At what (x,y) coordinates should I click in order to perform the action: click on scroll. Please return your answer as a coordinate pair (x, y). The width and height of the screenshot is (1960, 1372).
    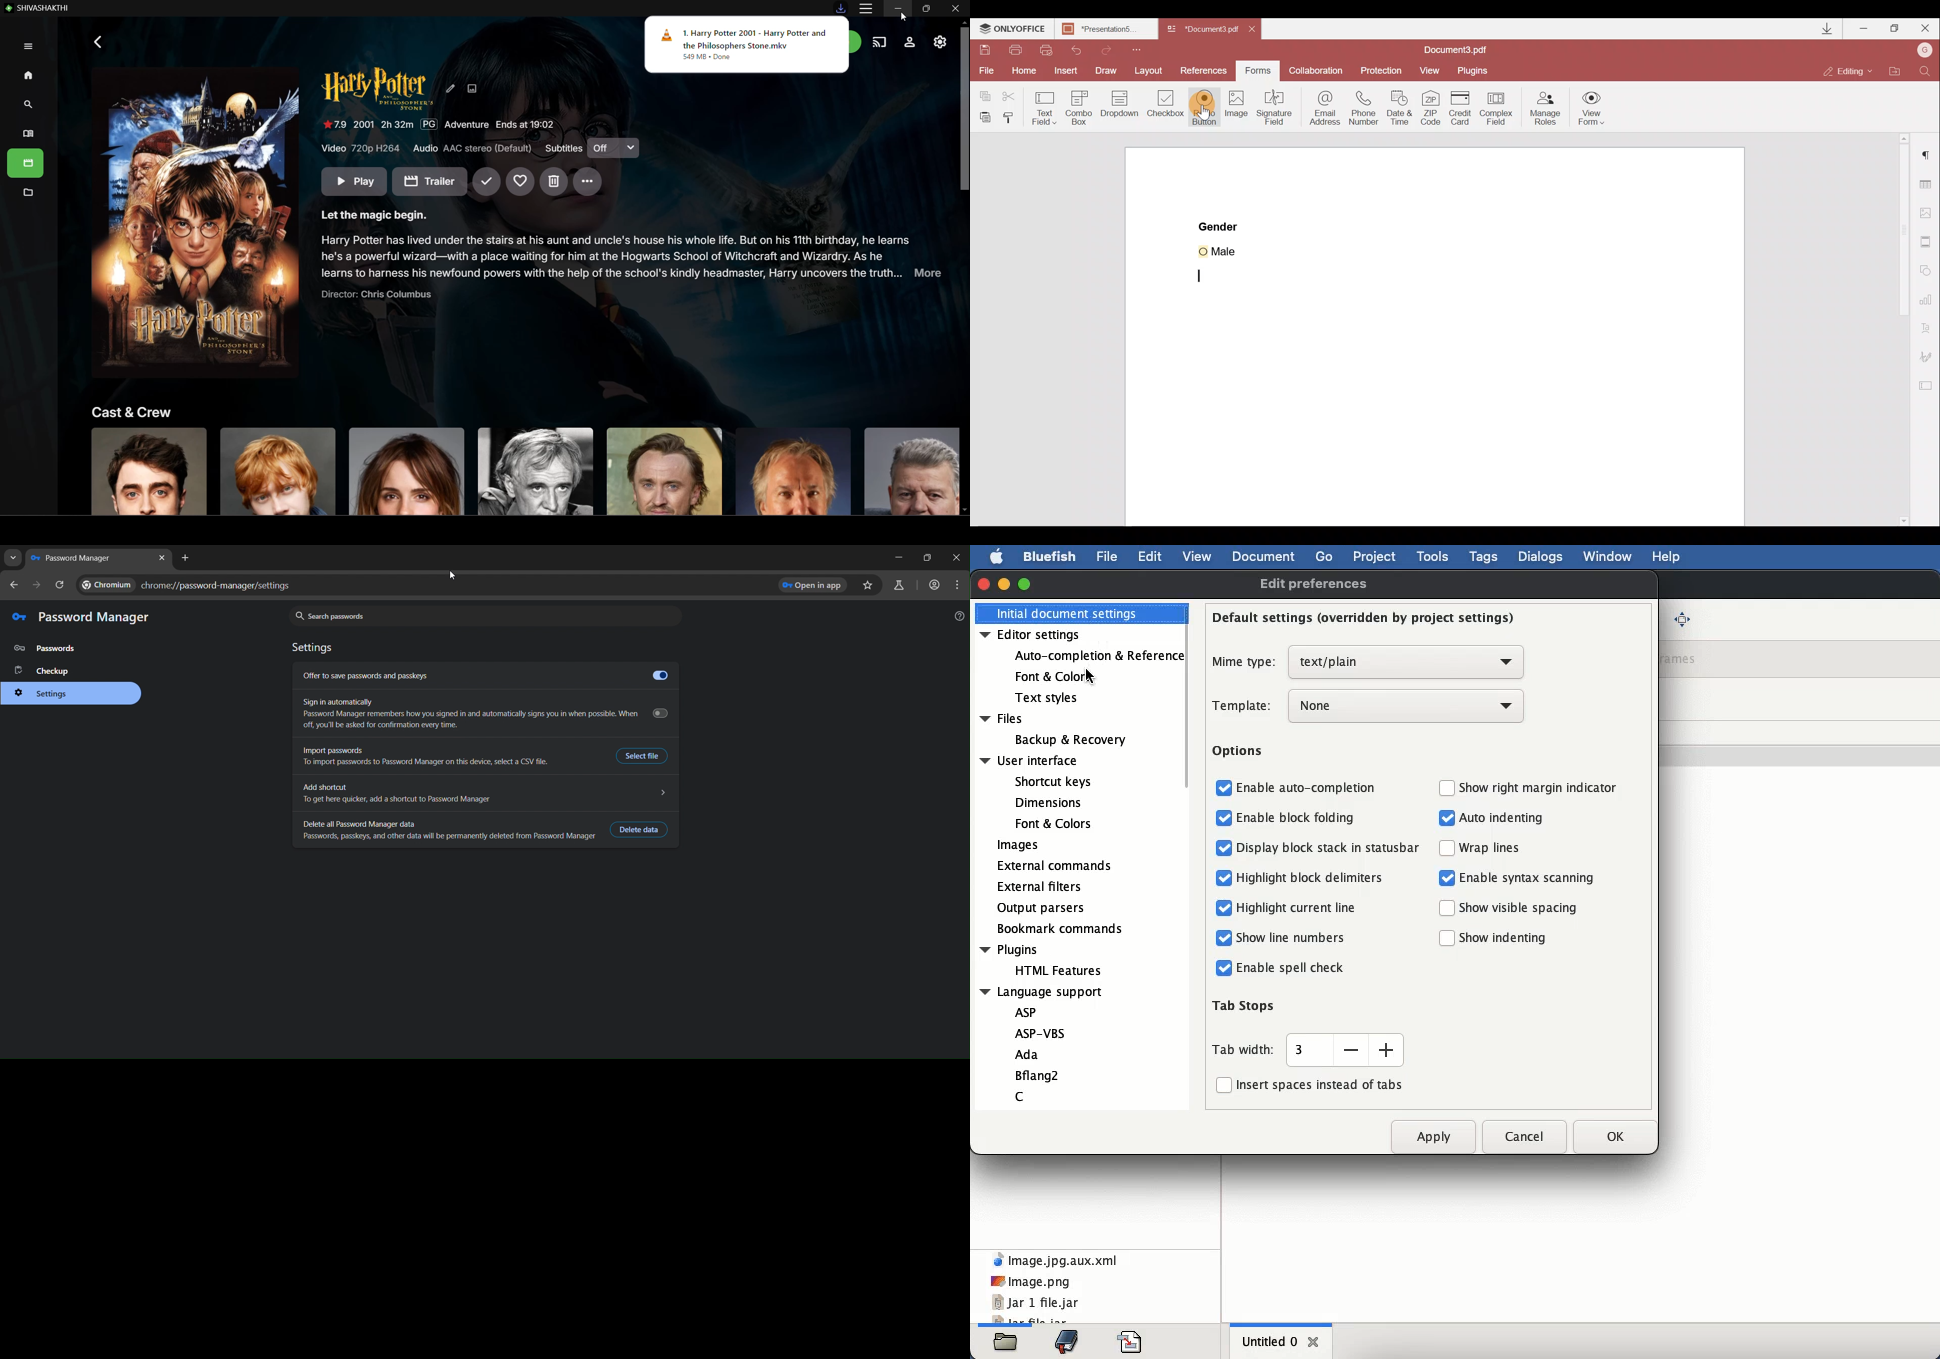
    Looking at the image, I should click on (1191, 697).